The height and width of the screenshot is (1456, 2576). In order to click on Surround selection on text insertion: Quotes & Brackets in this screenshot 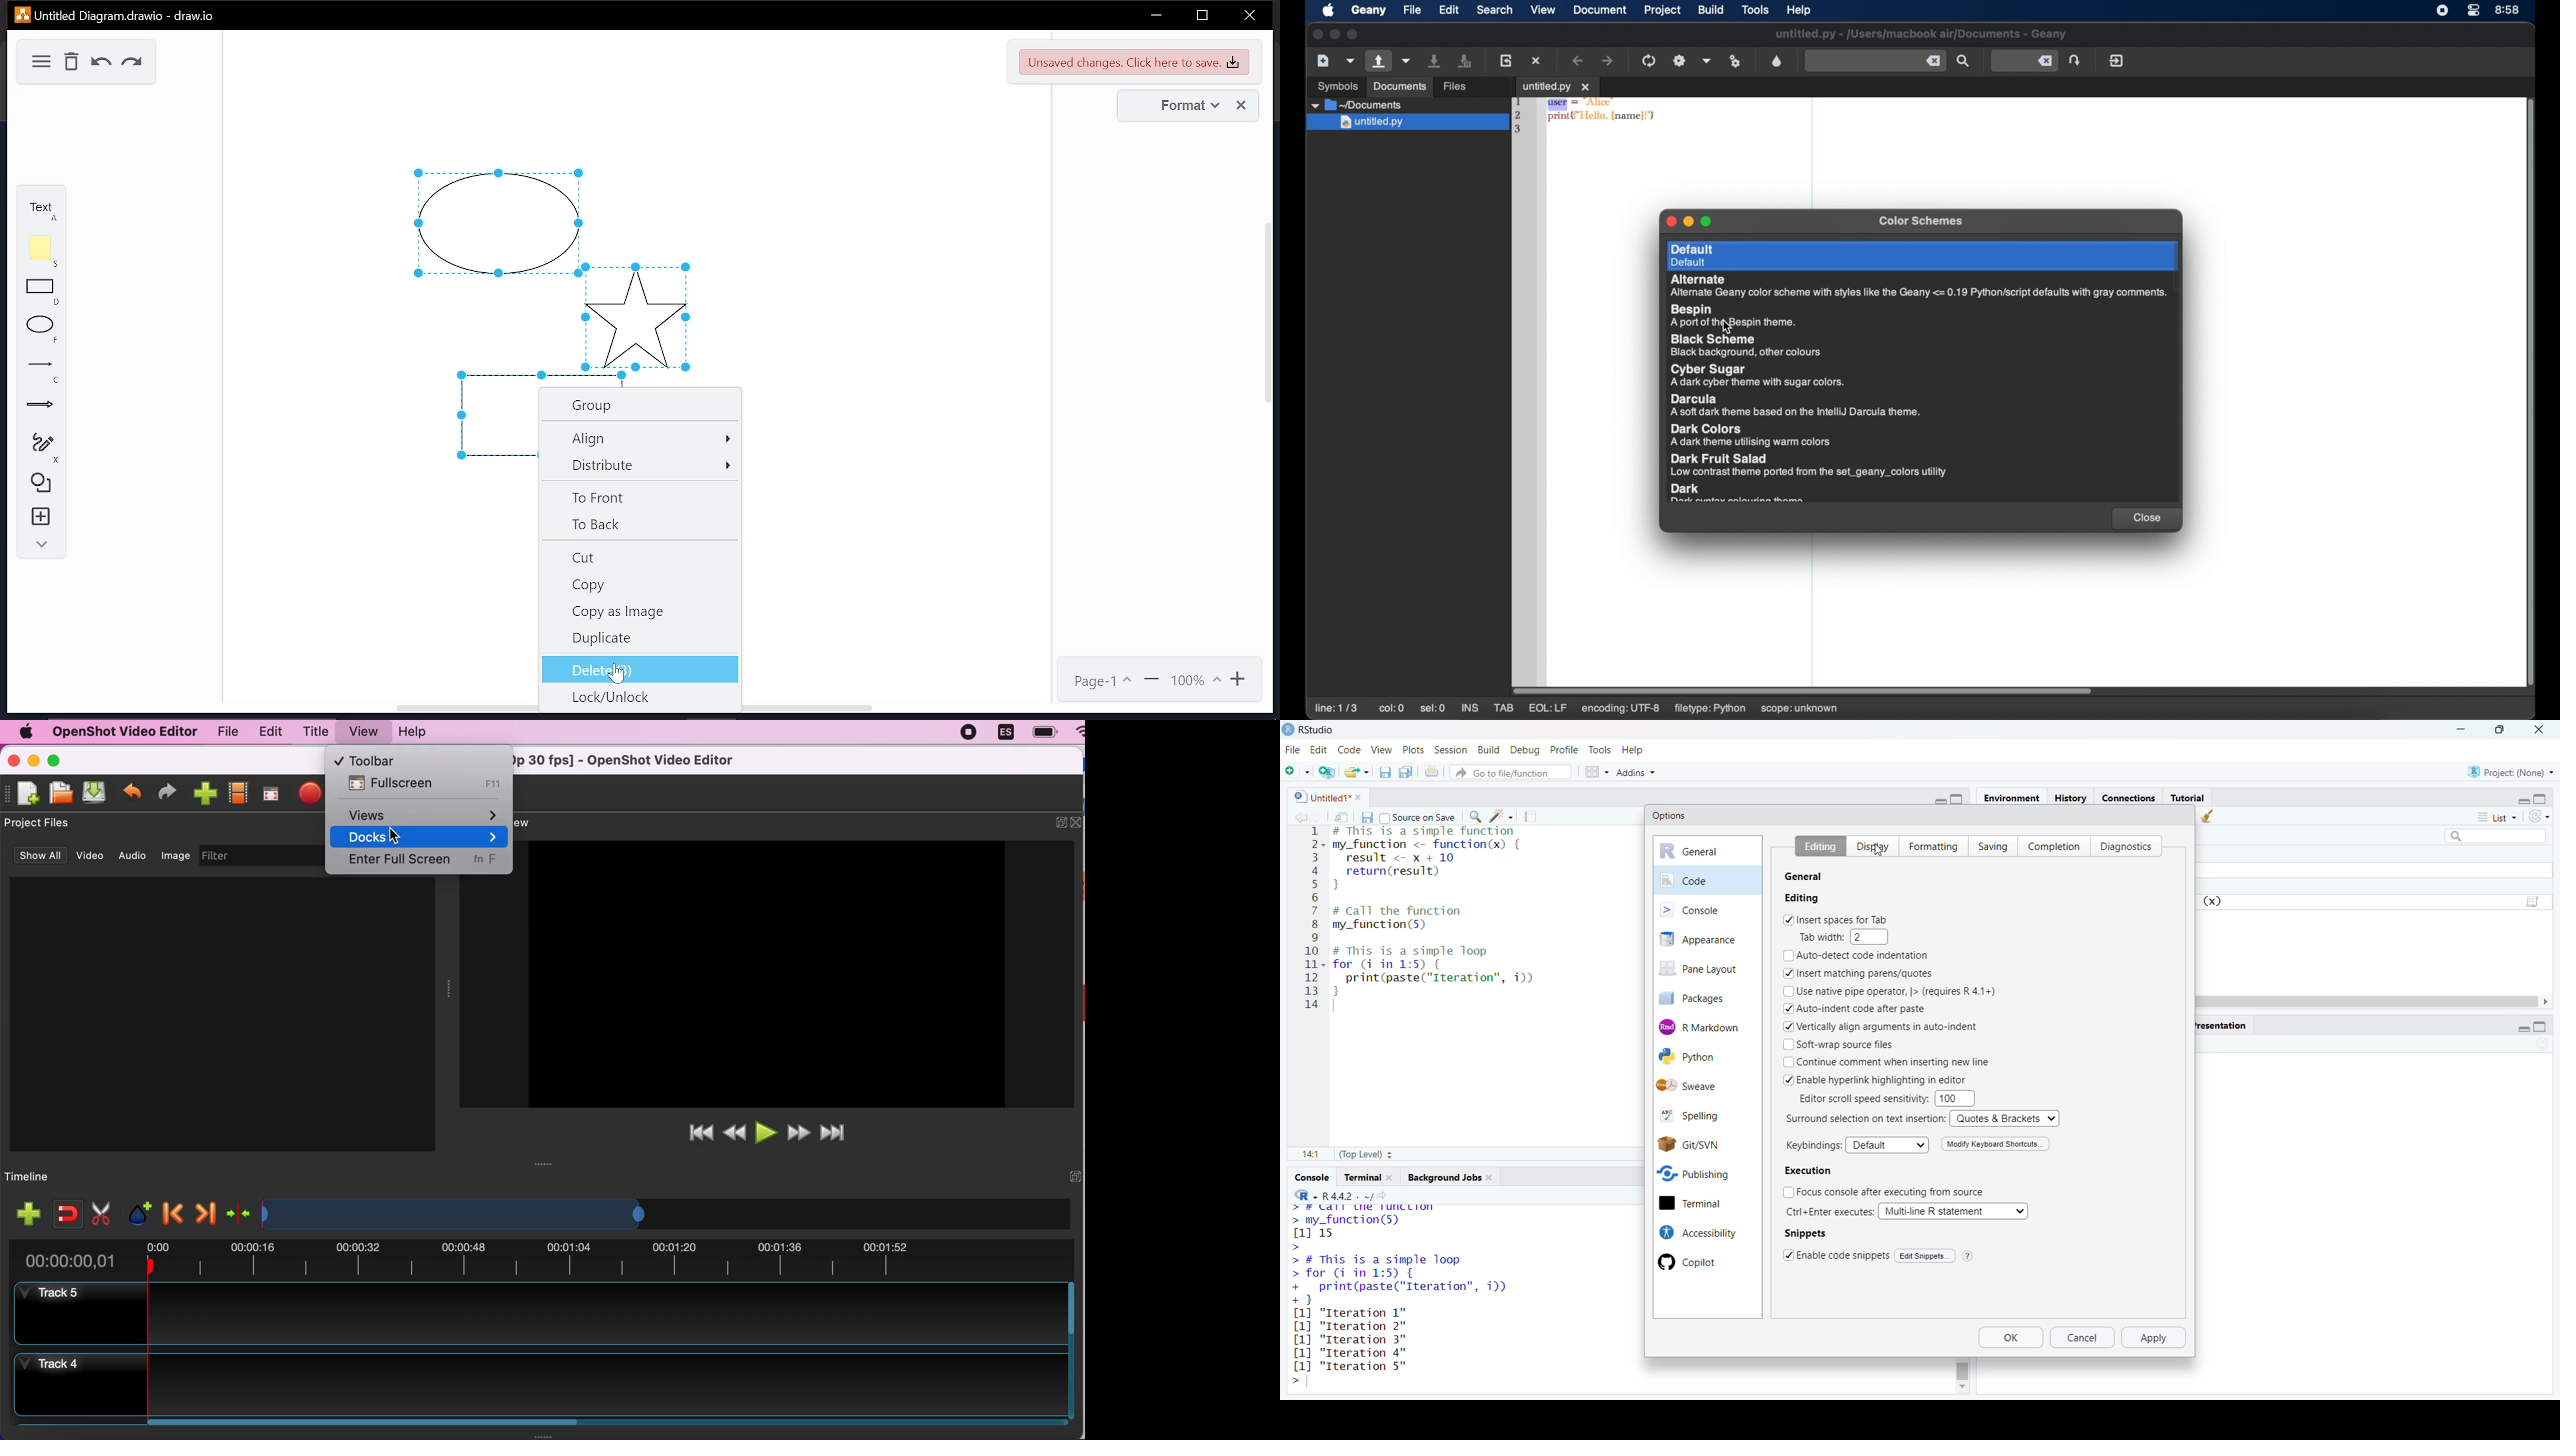, I will do `click(1921, 1119)`.